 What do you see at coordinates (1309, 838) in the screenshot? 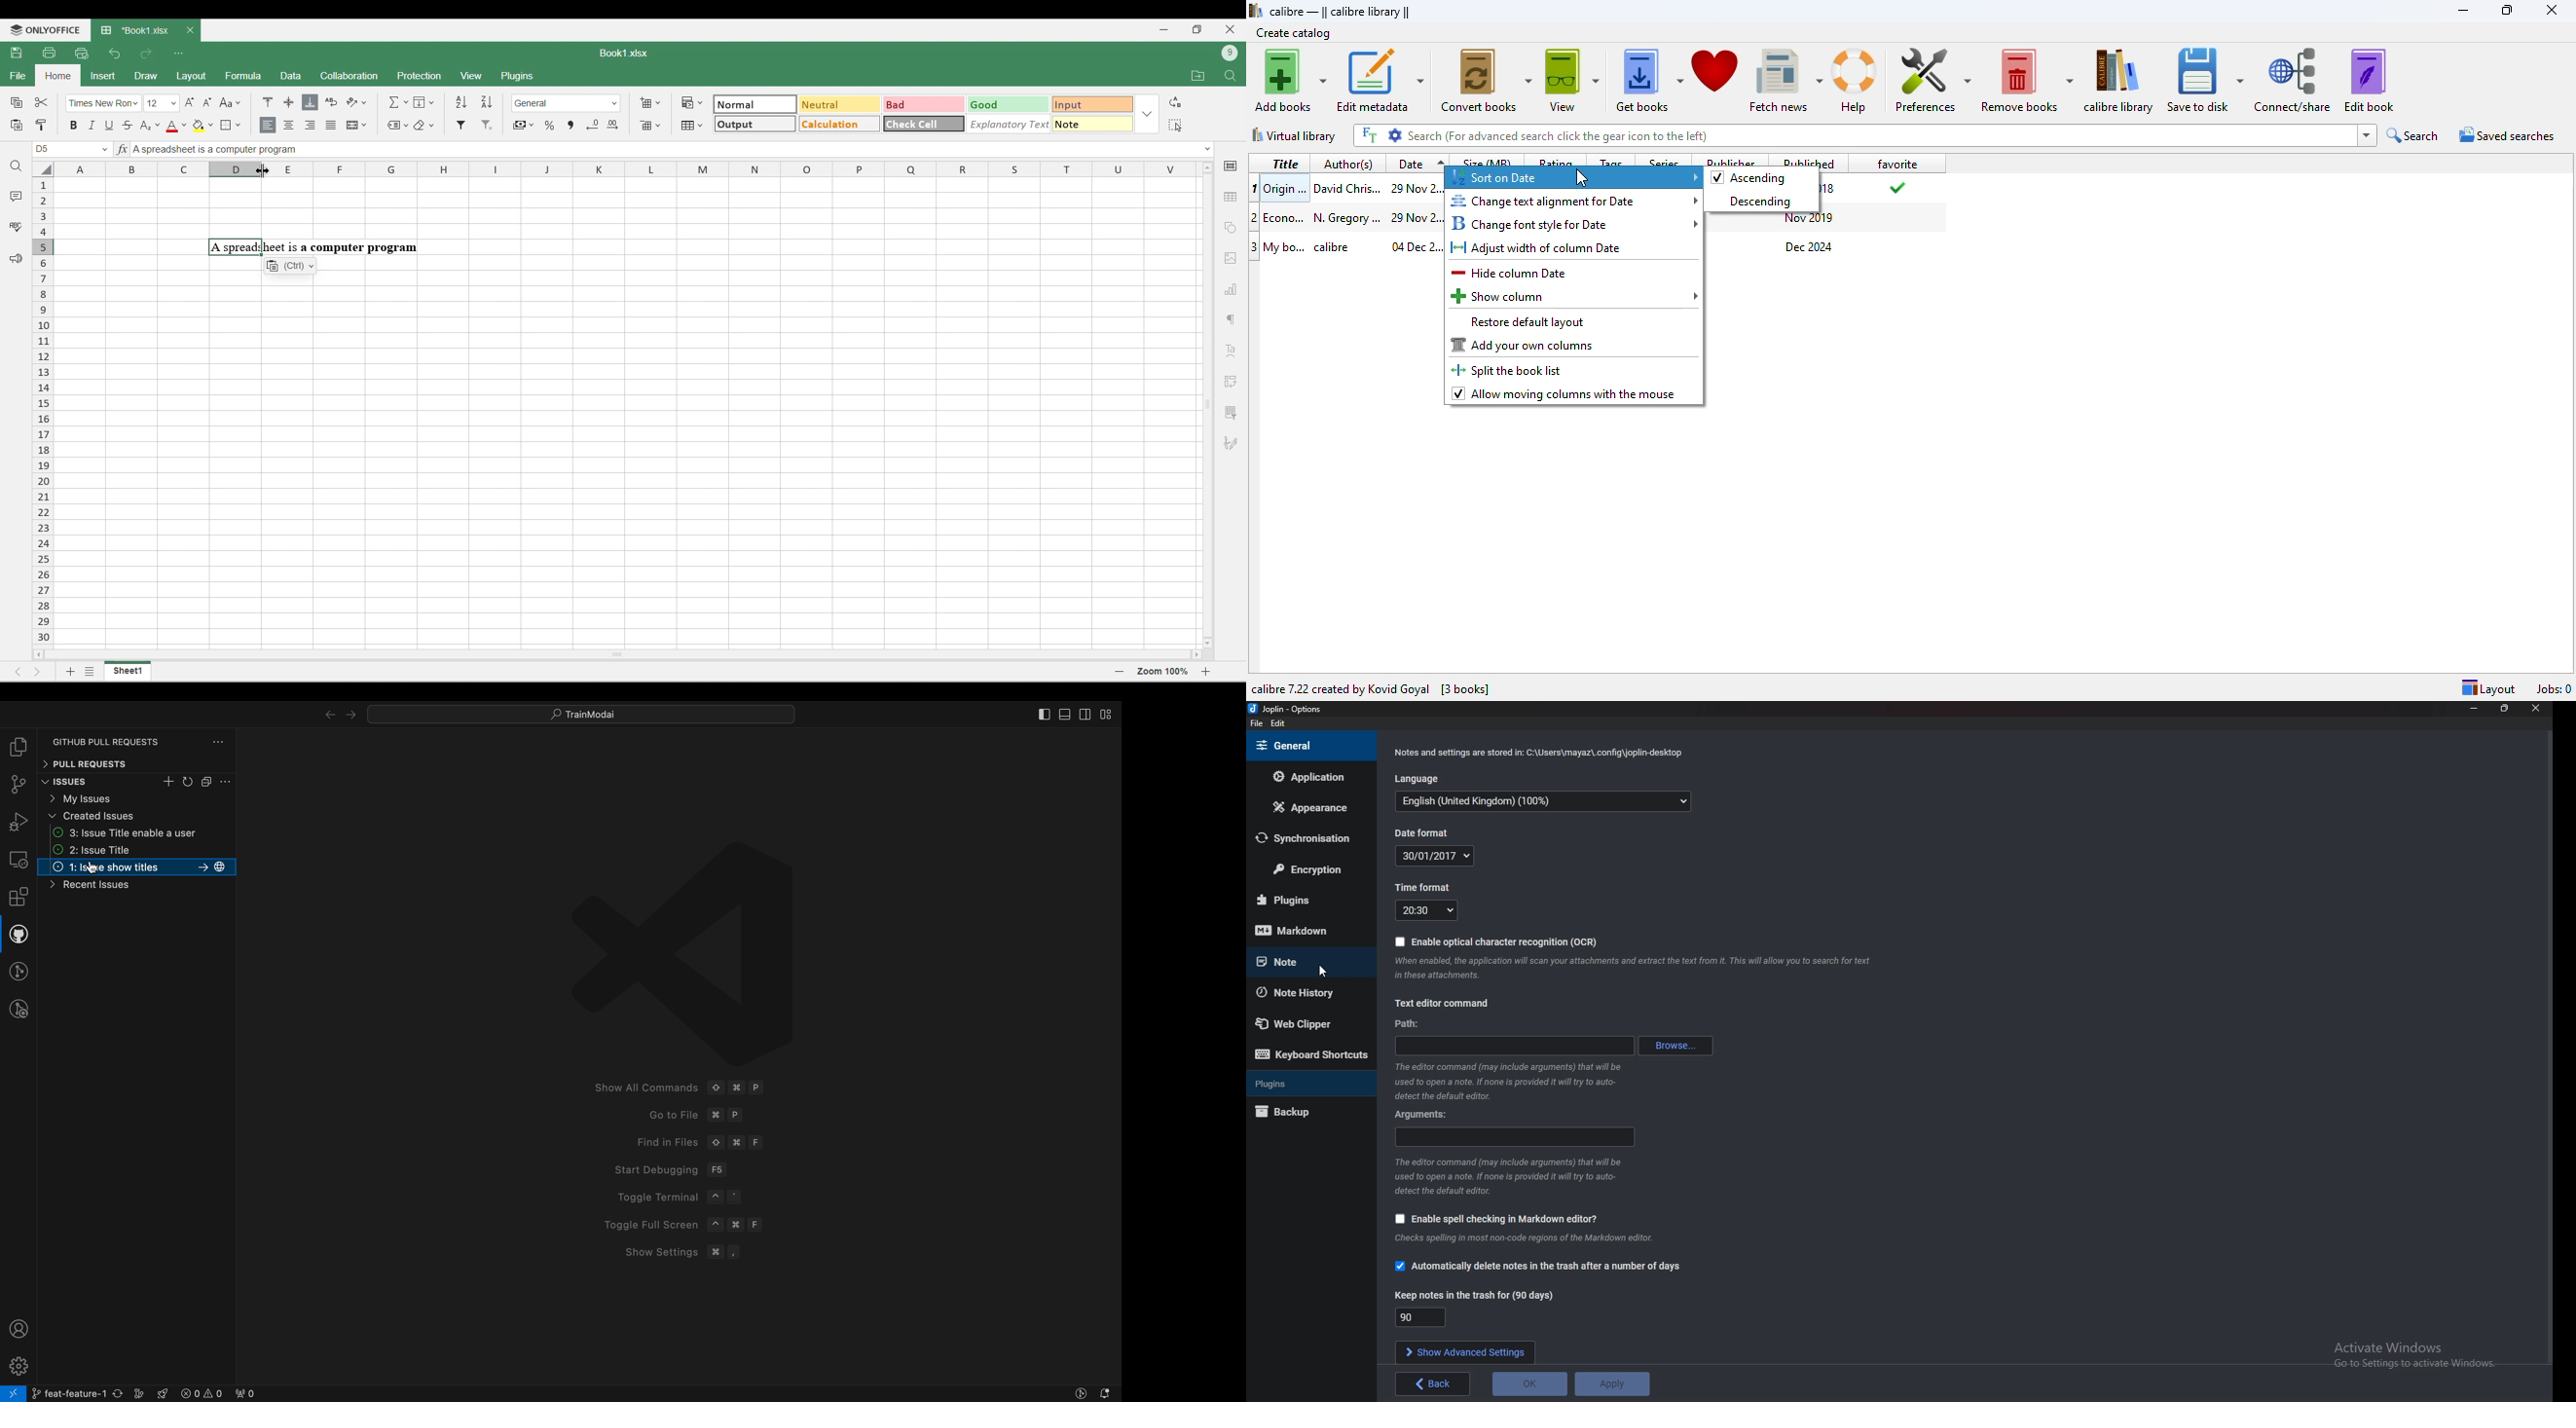
I see `Synchronization` at bounding box center [1309, 838].